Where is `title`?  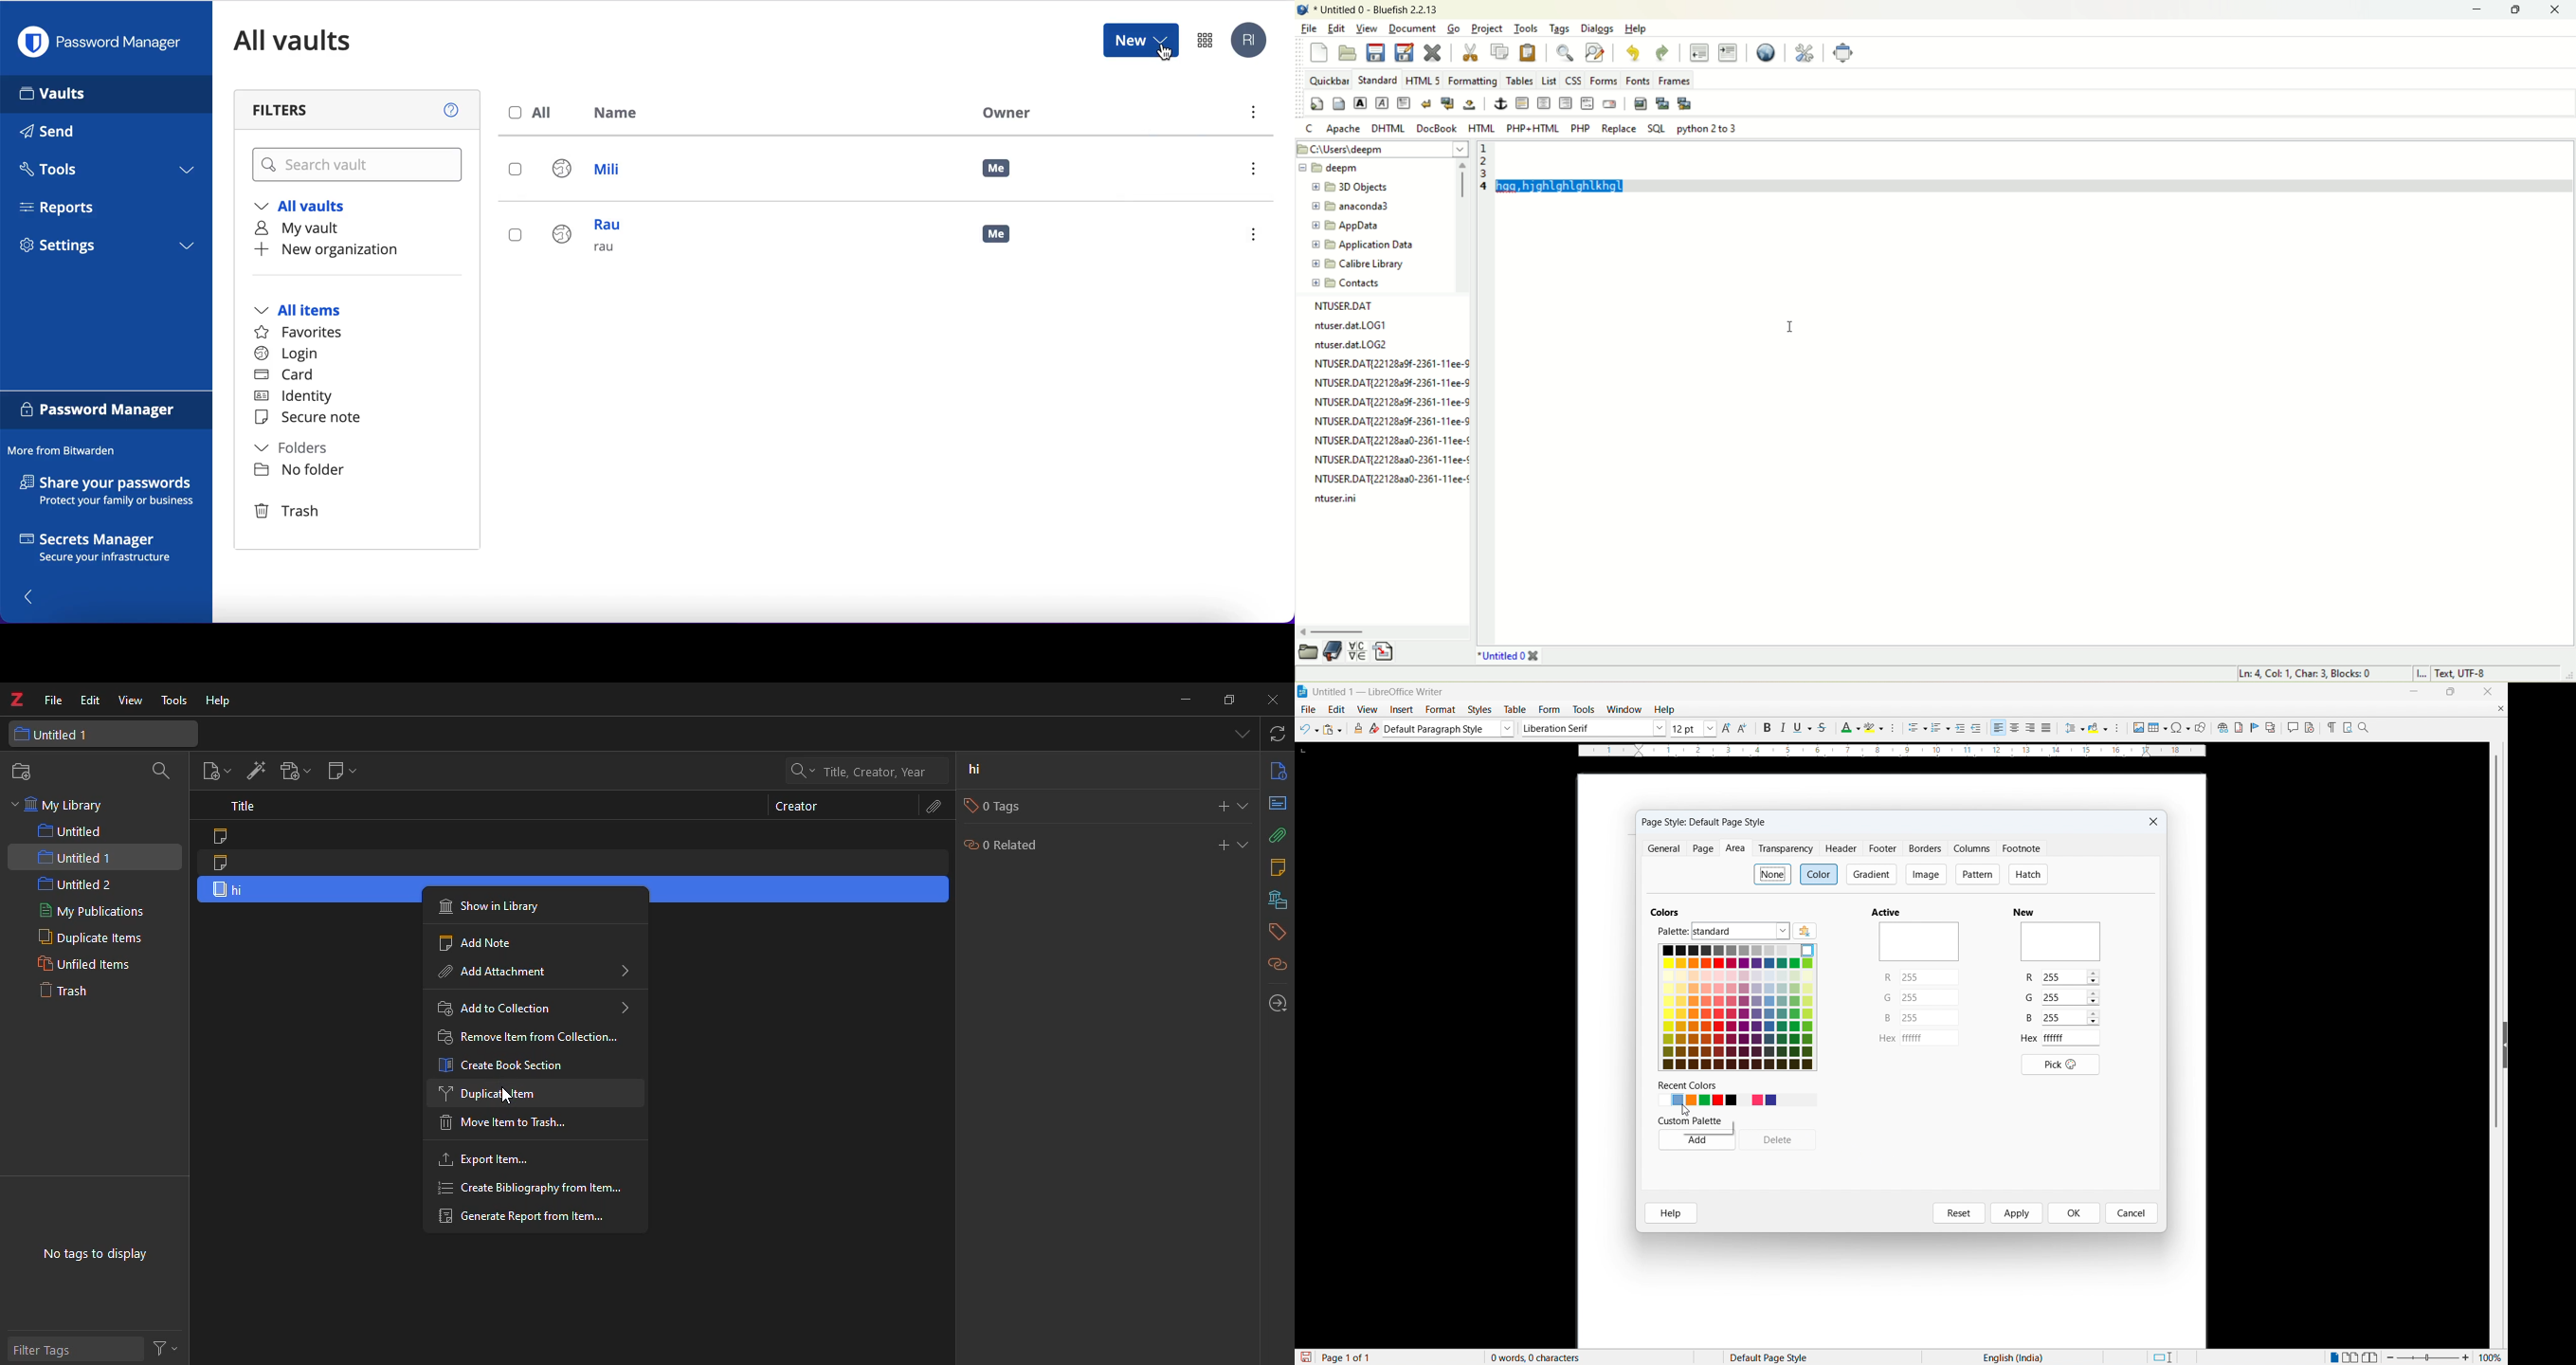
title is located at coordinates (242, 805).